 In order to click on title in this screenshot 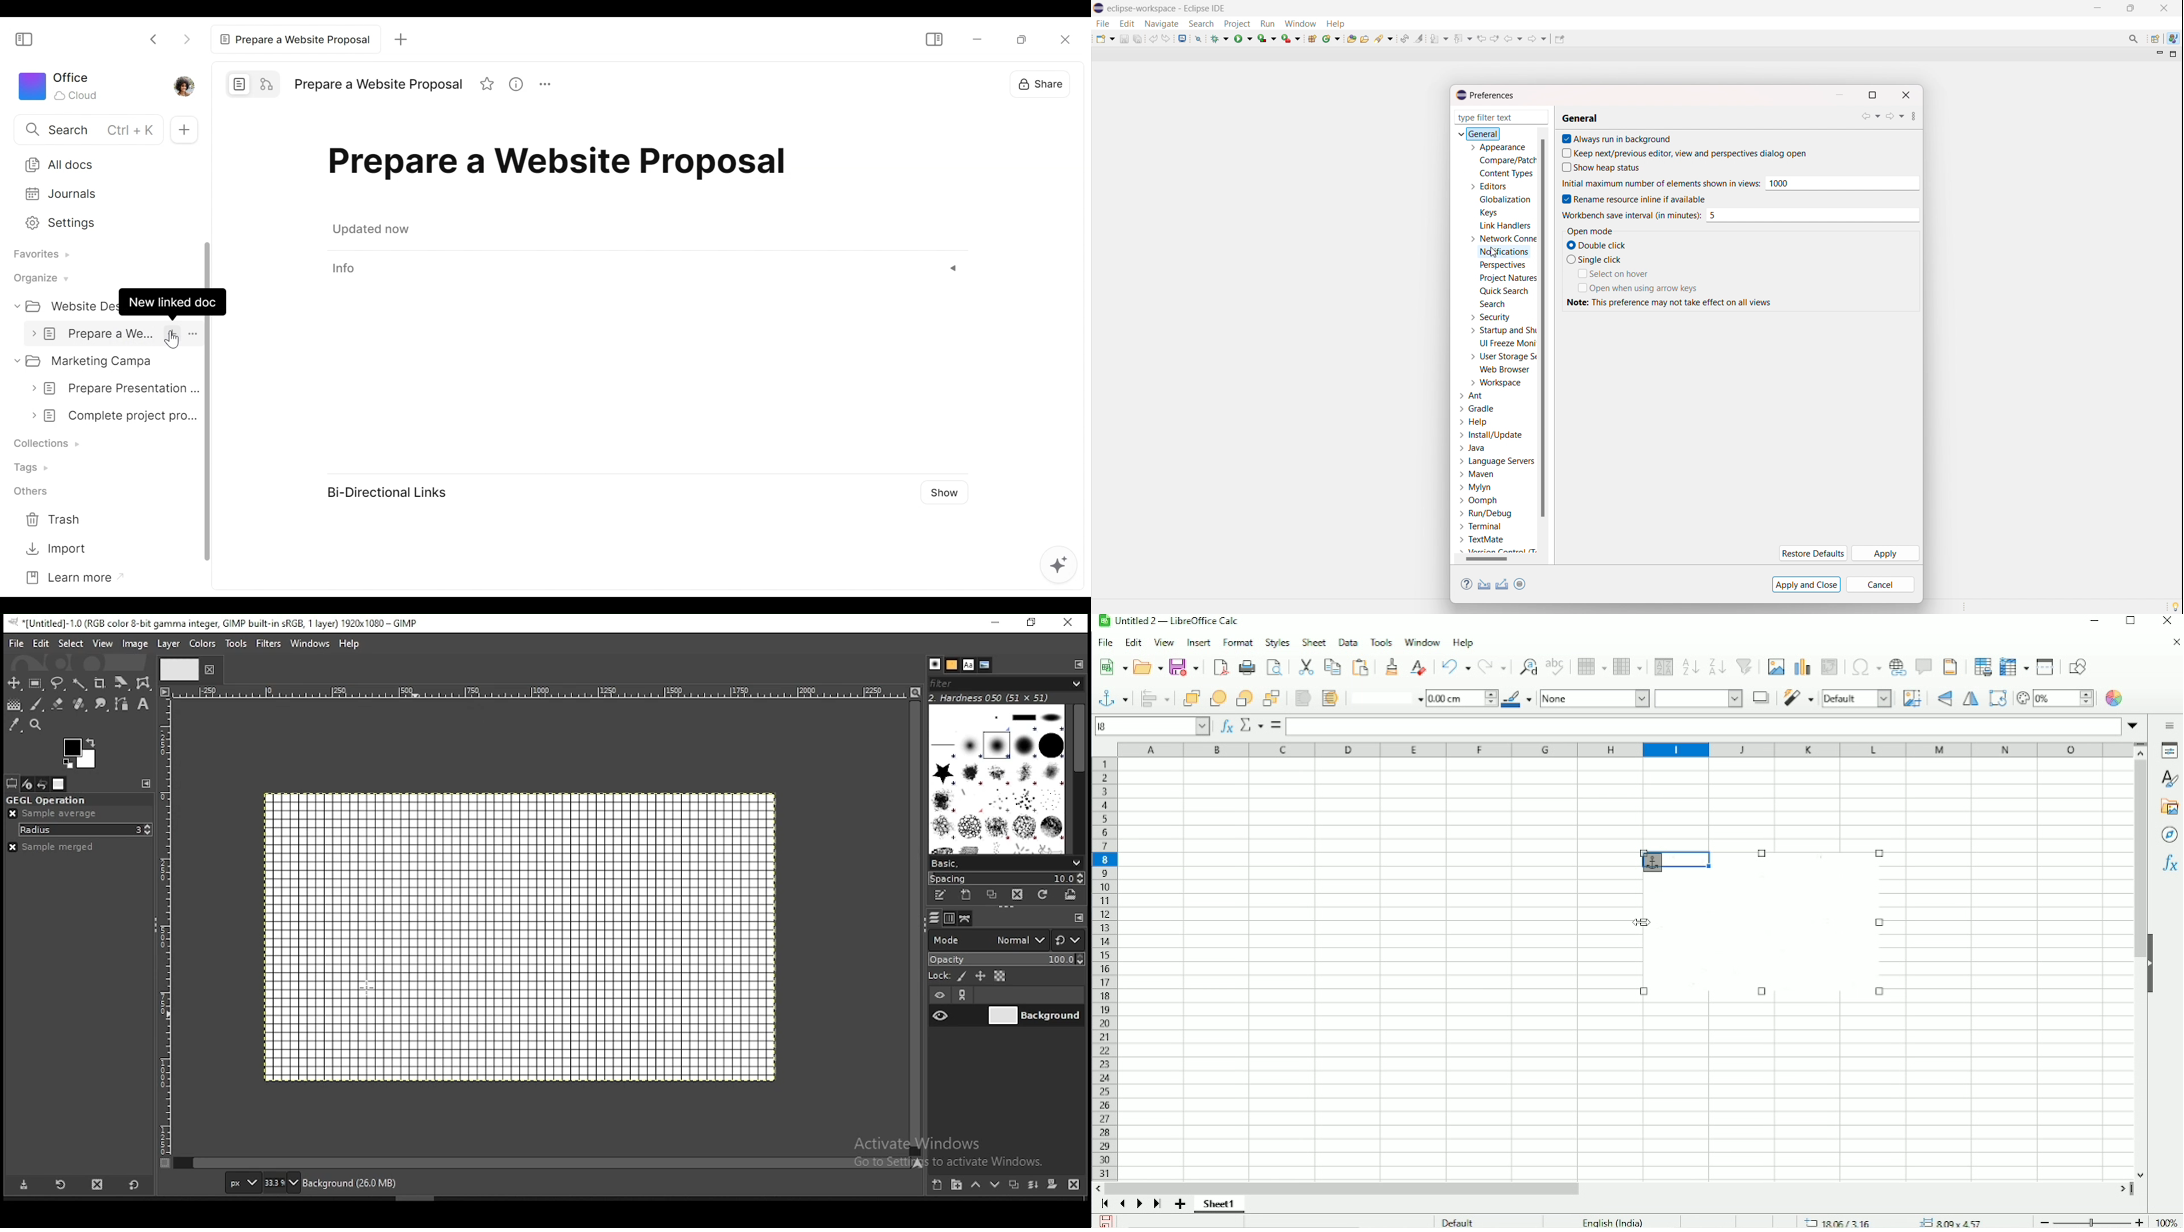, I will do `click(1168, 8)`.